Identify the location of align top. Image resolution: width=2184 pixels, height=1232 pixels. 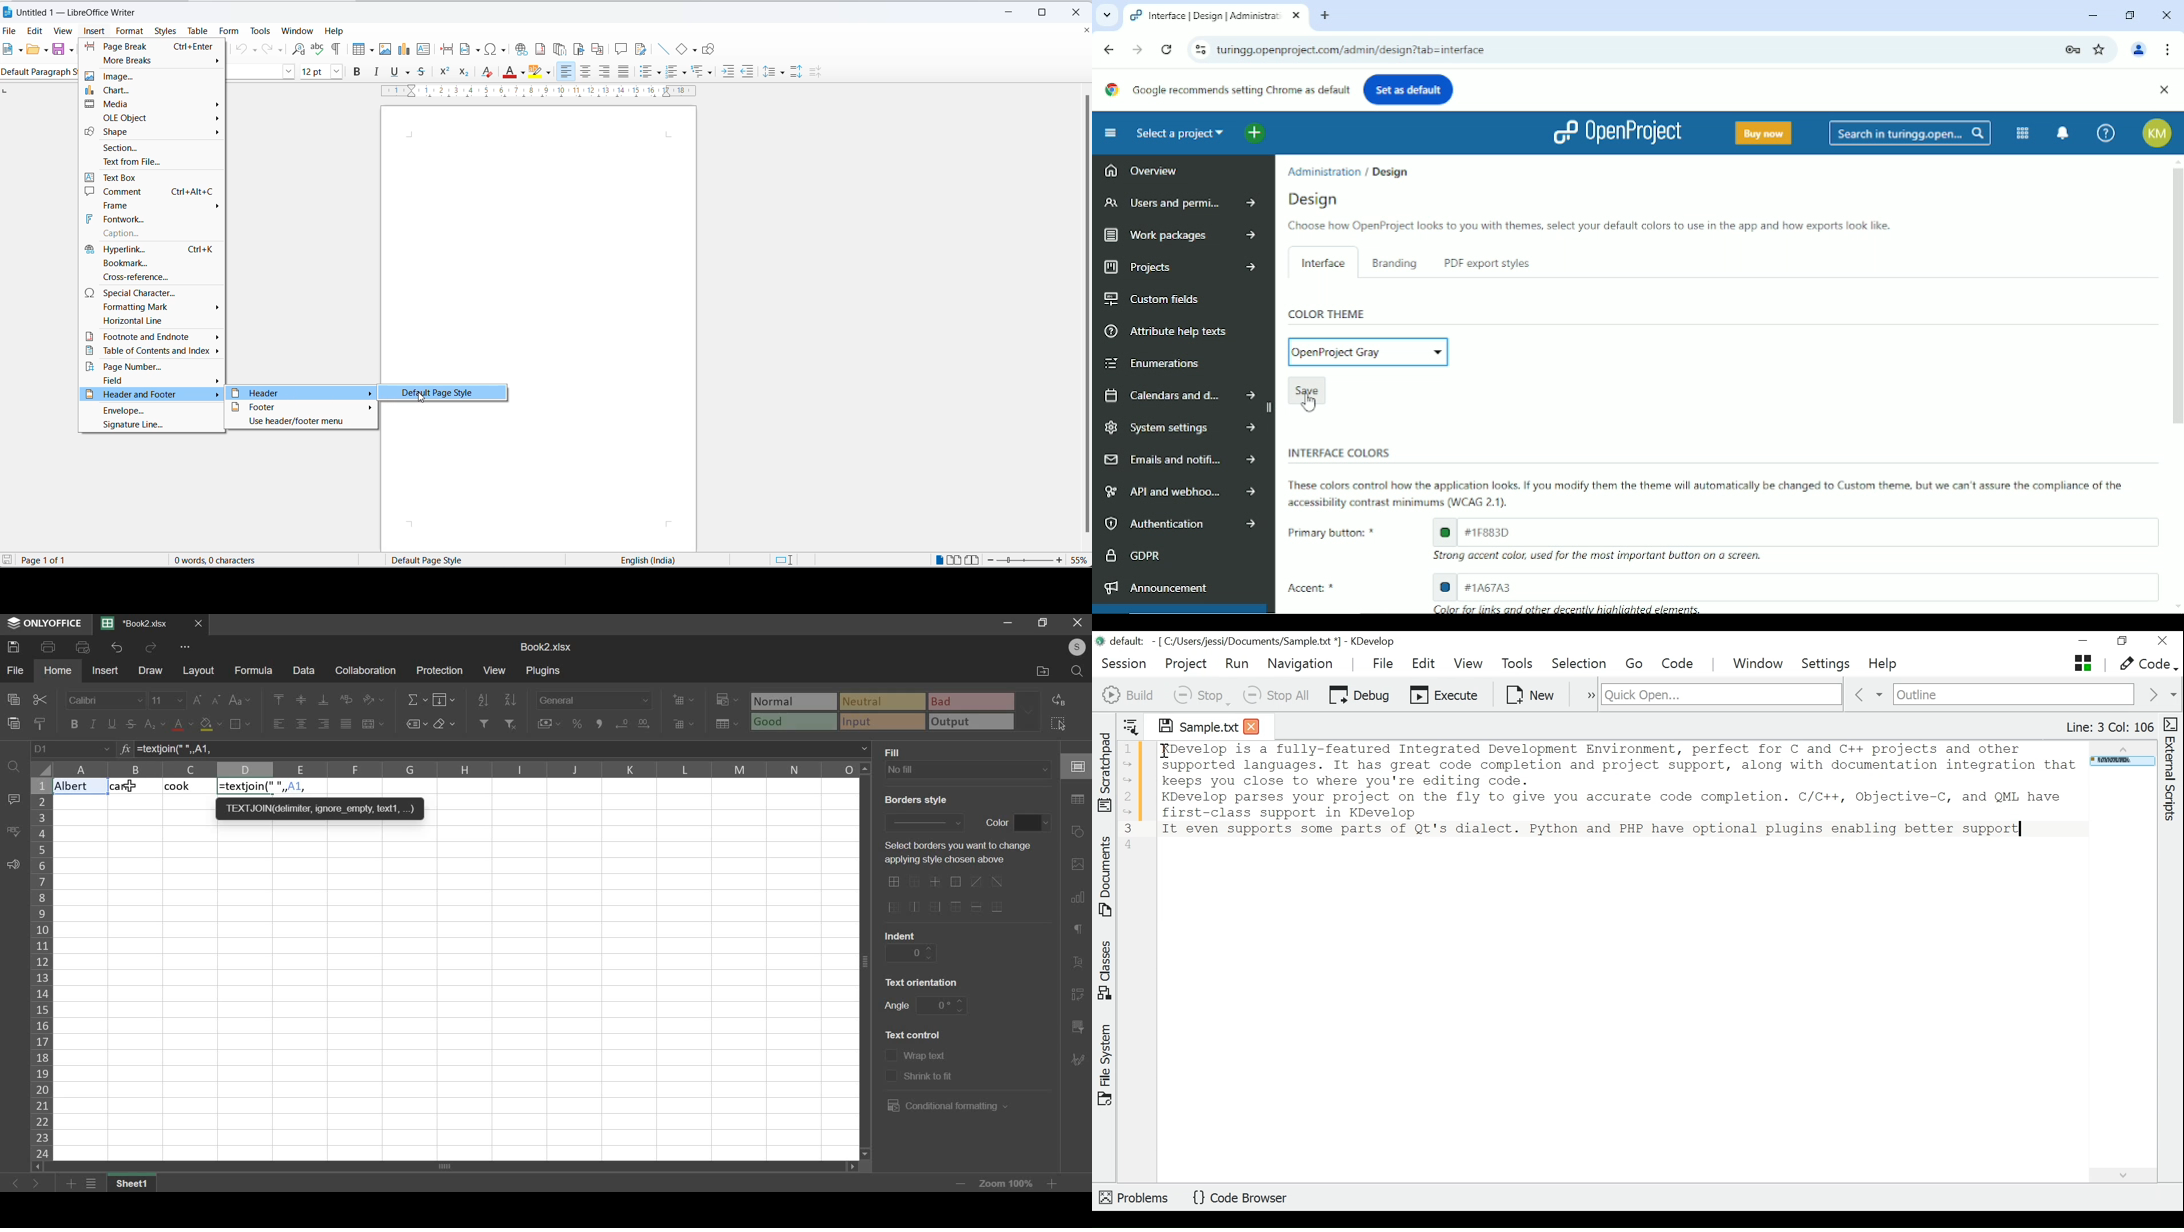
(279, 700).